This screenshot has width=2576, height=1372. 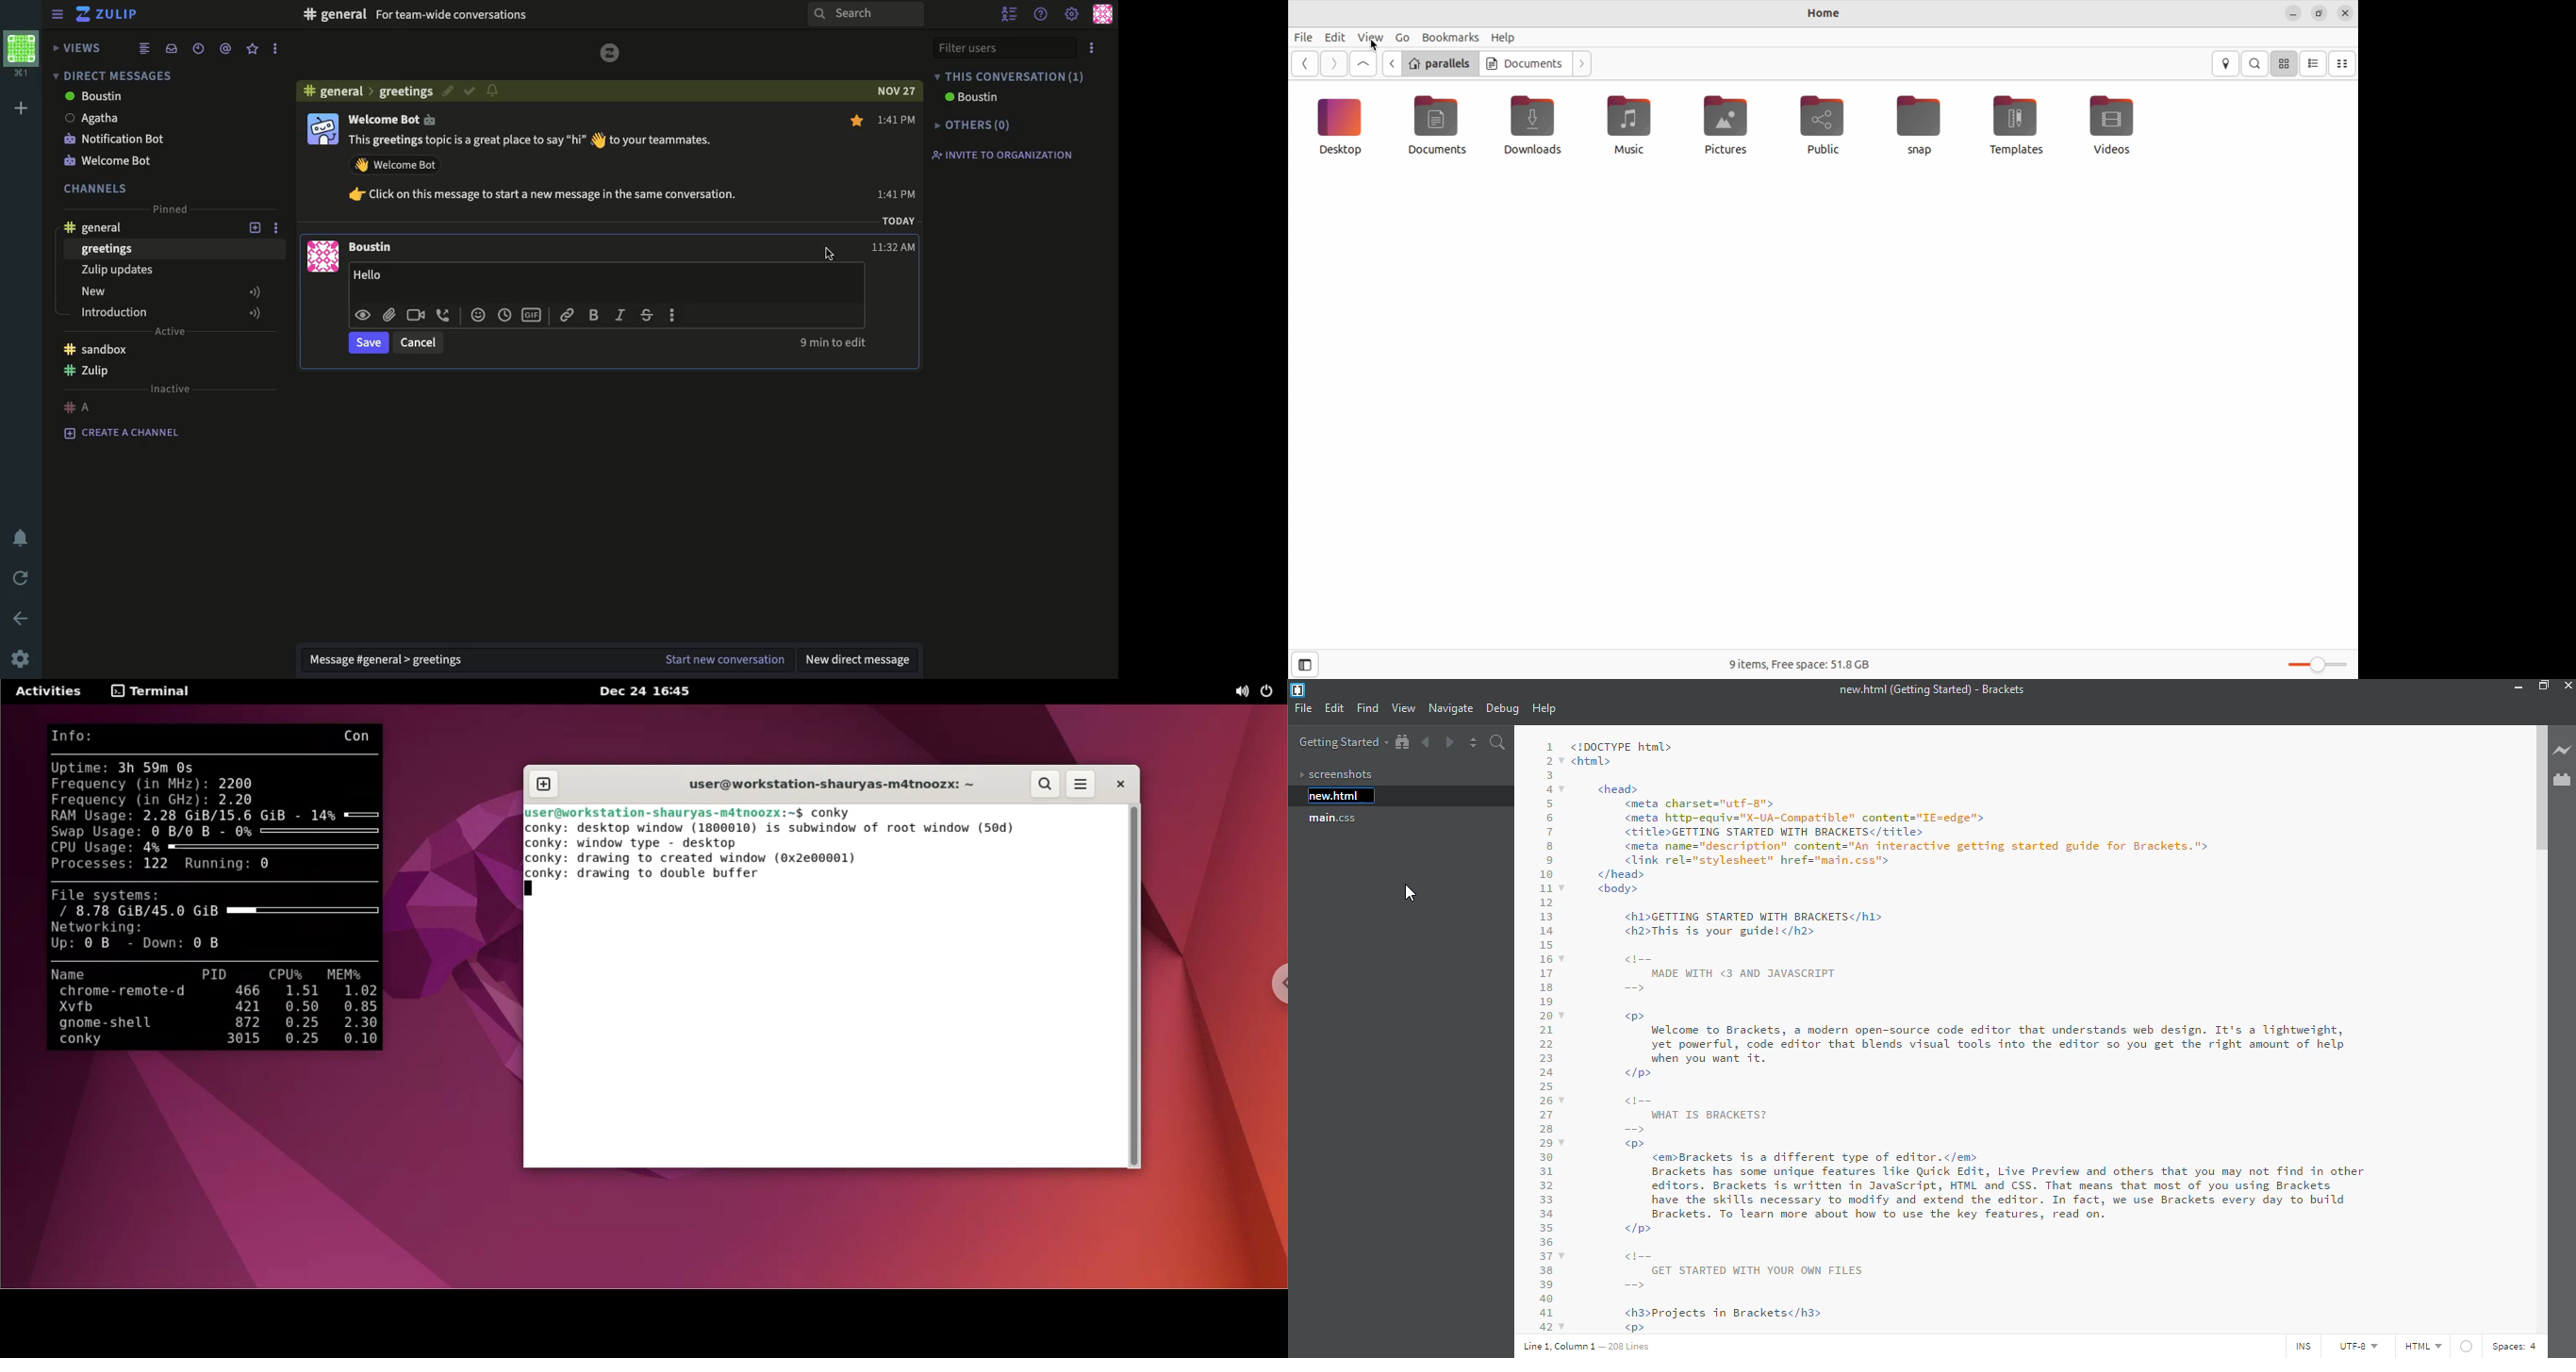 I want to click on italics, so click(x=619, y=316).